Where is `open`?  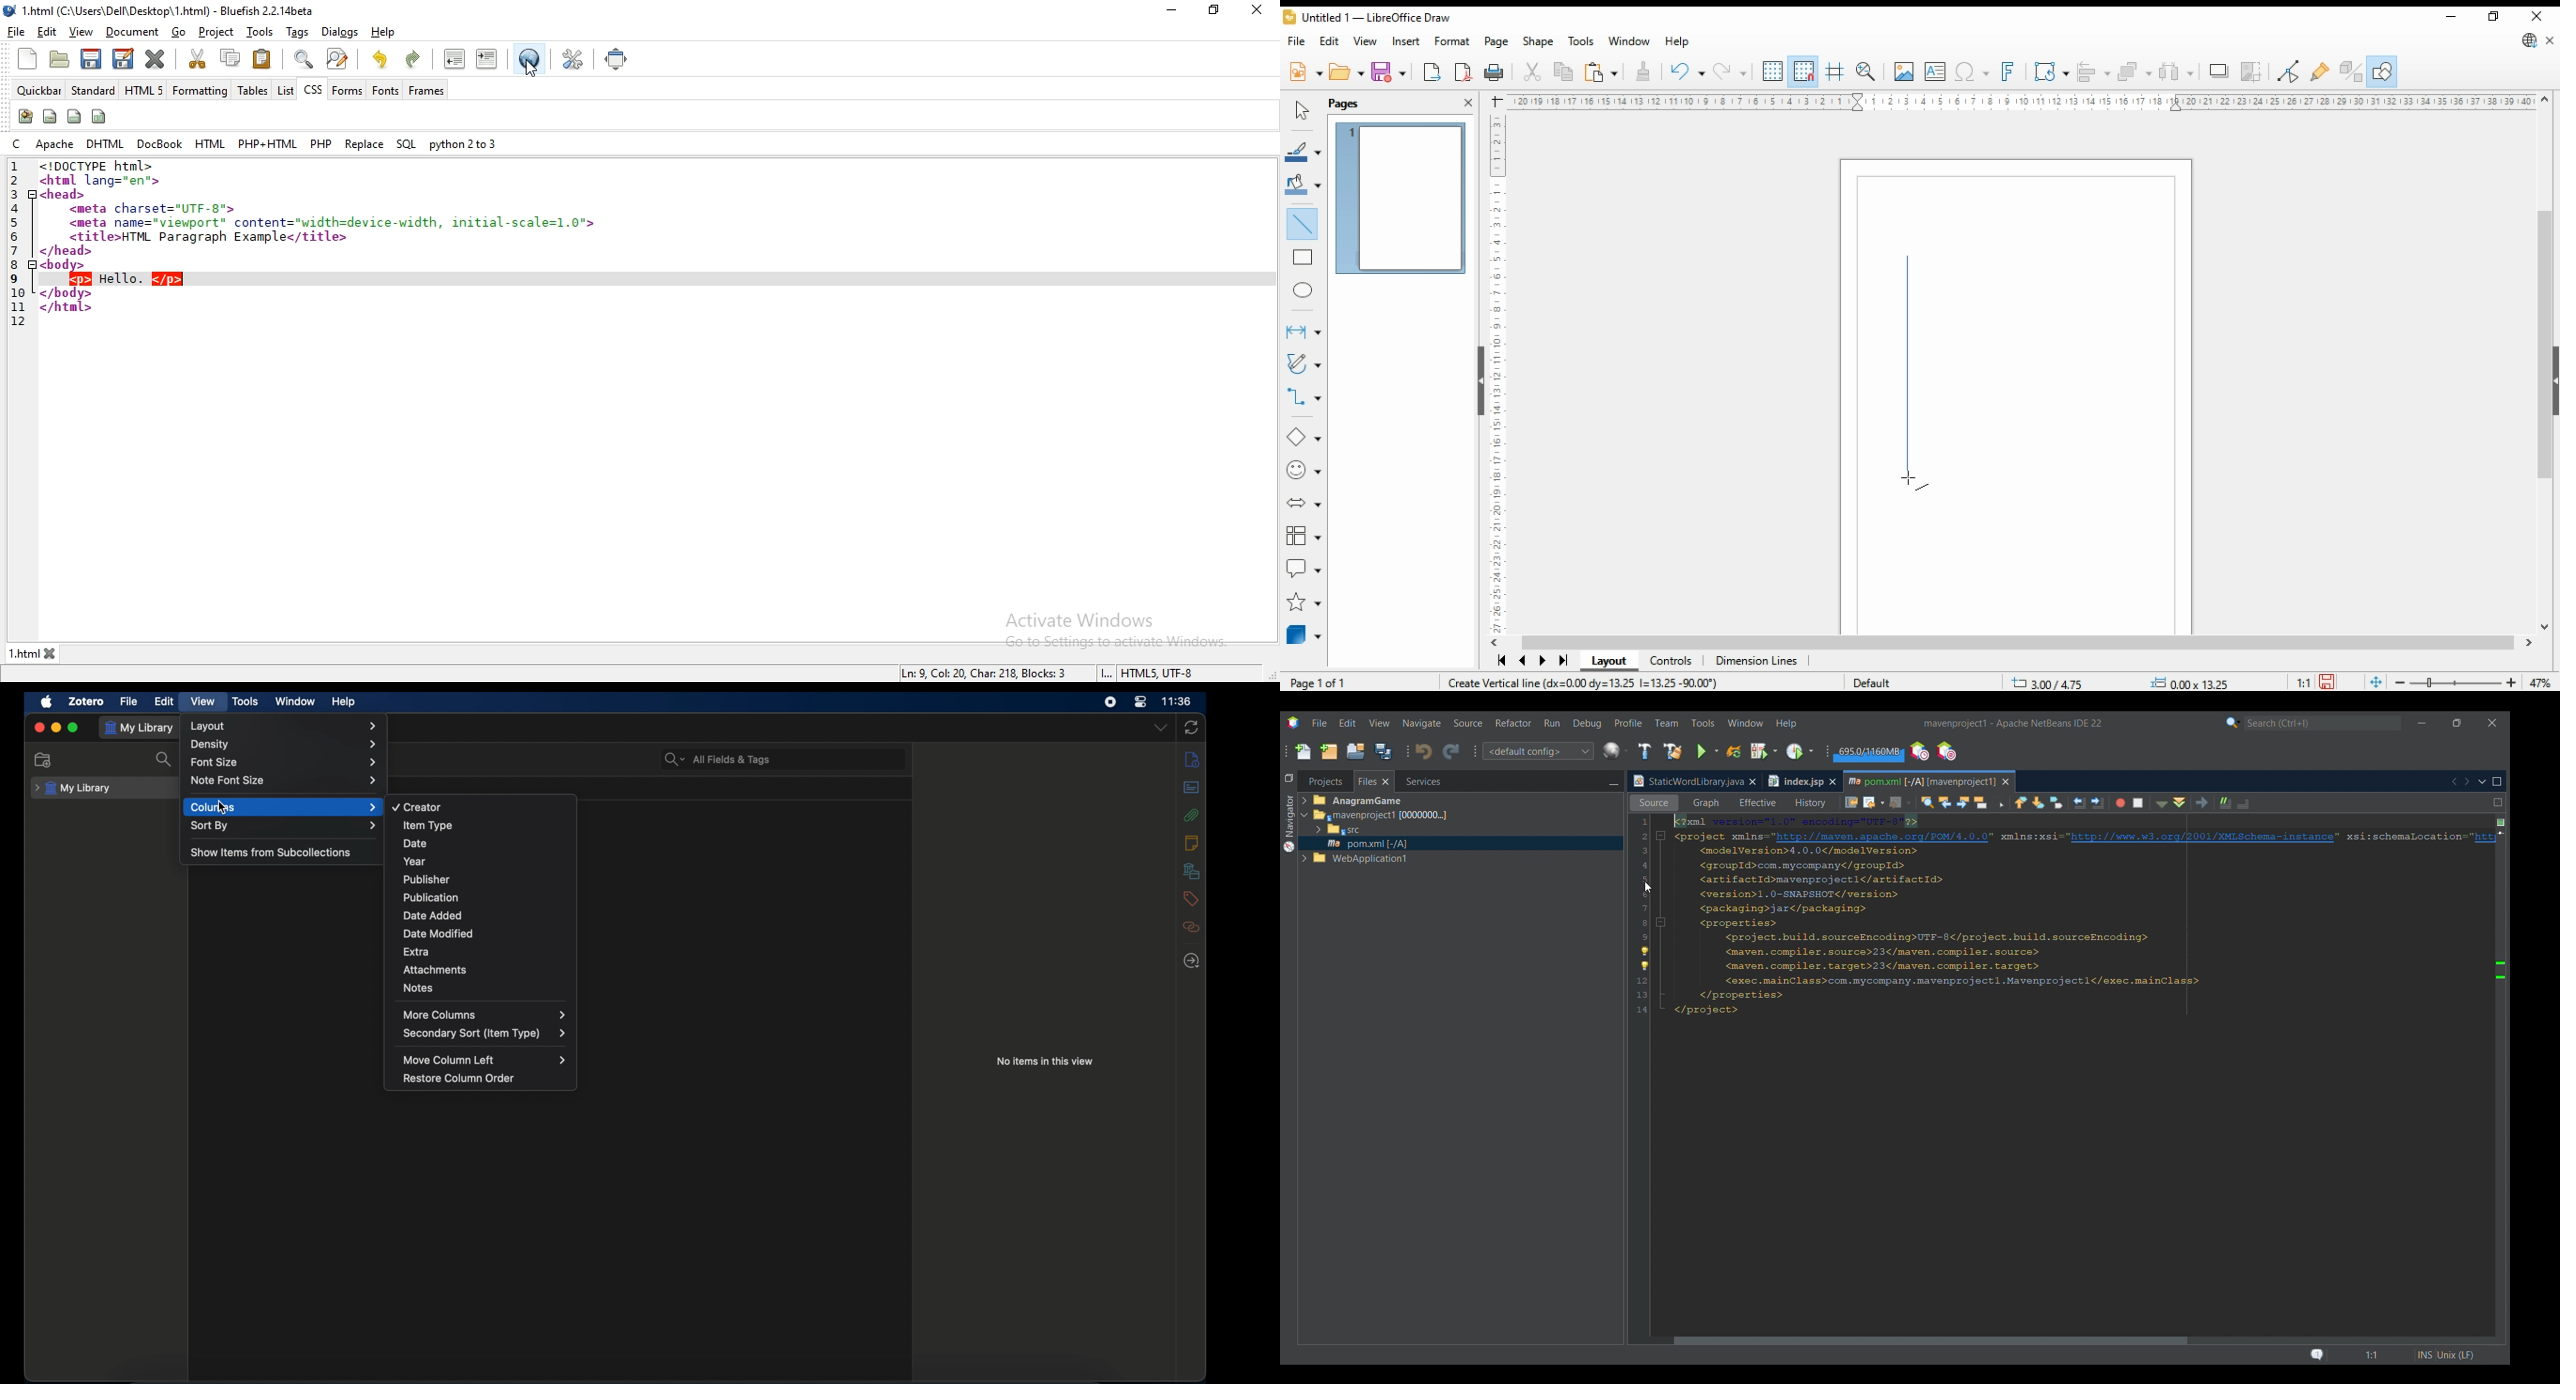
open is located at coordinates (1346, 73).